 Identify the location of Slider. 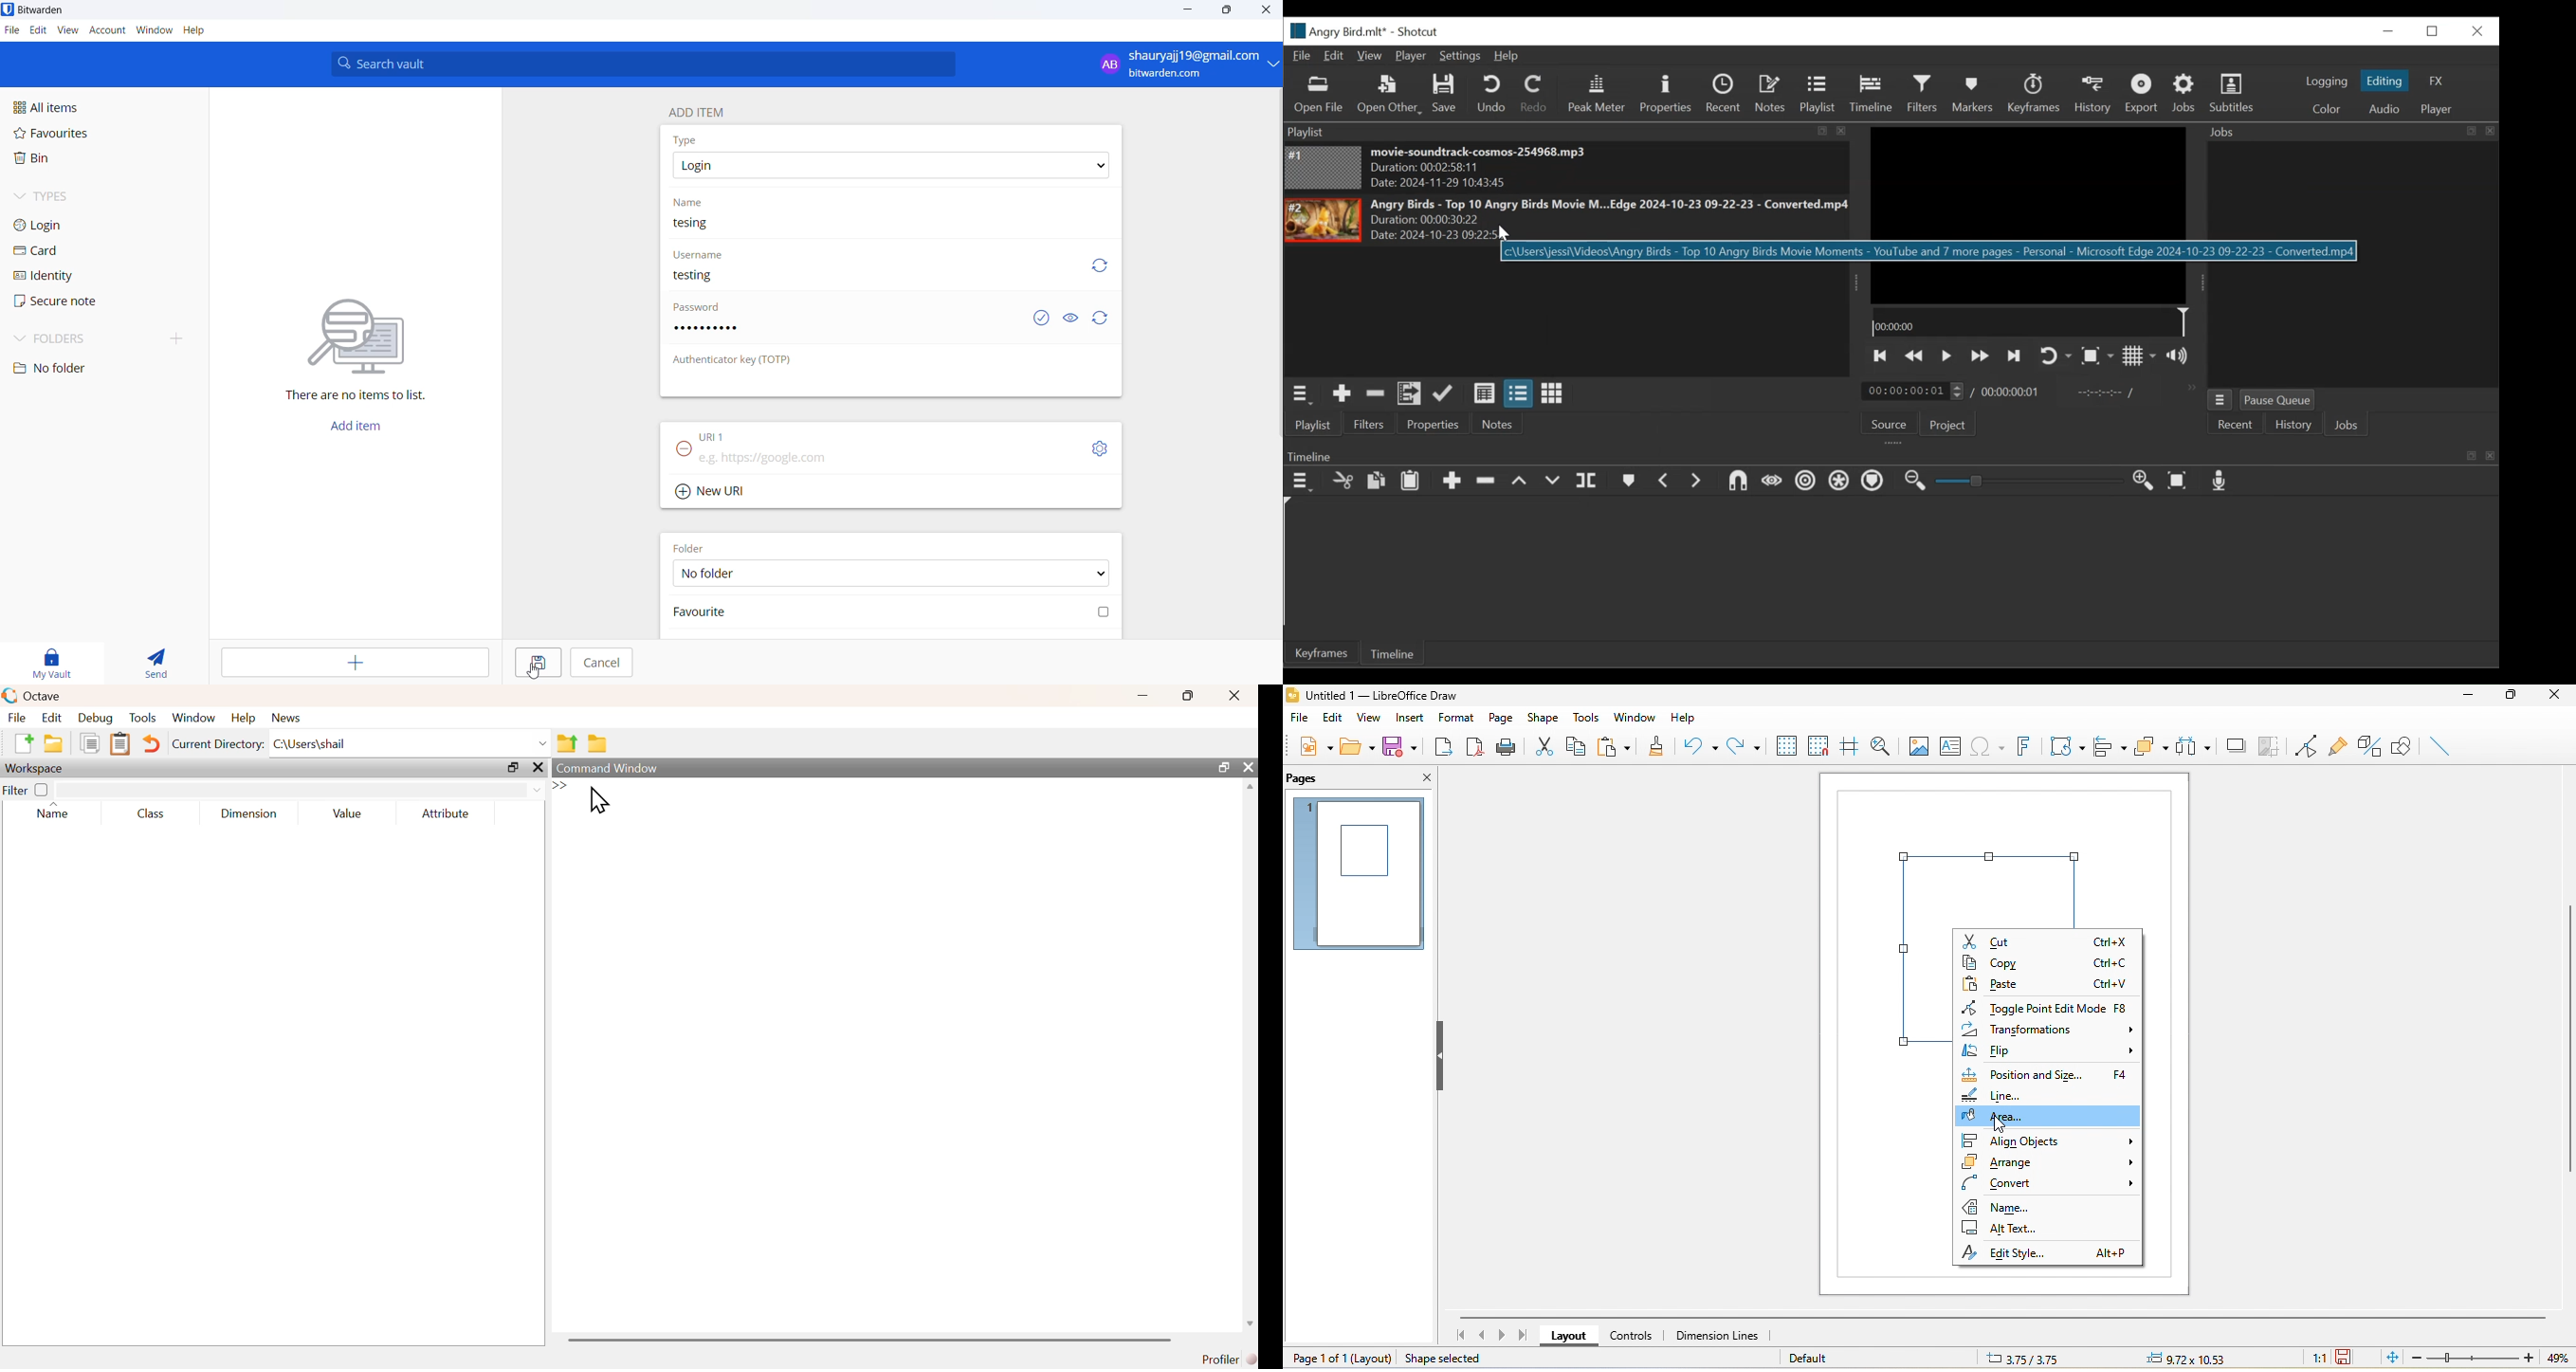
(2030, 482).